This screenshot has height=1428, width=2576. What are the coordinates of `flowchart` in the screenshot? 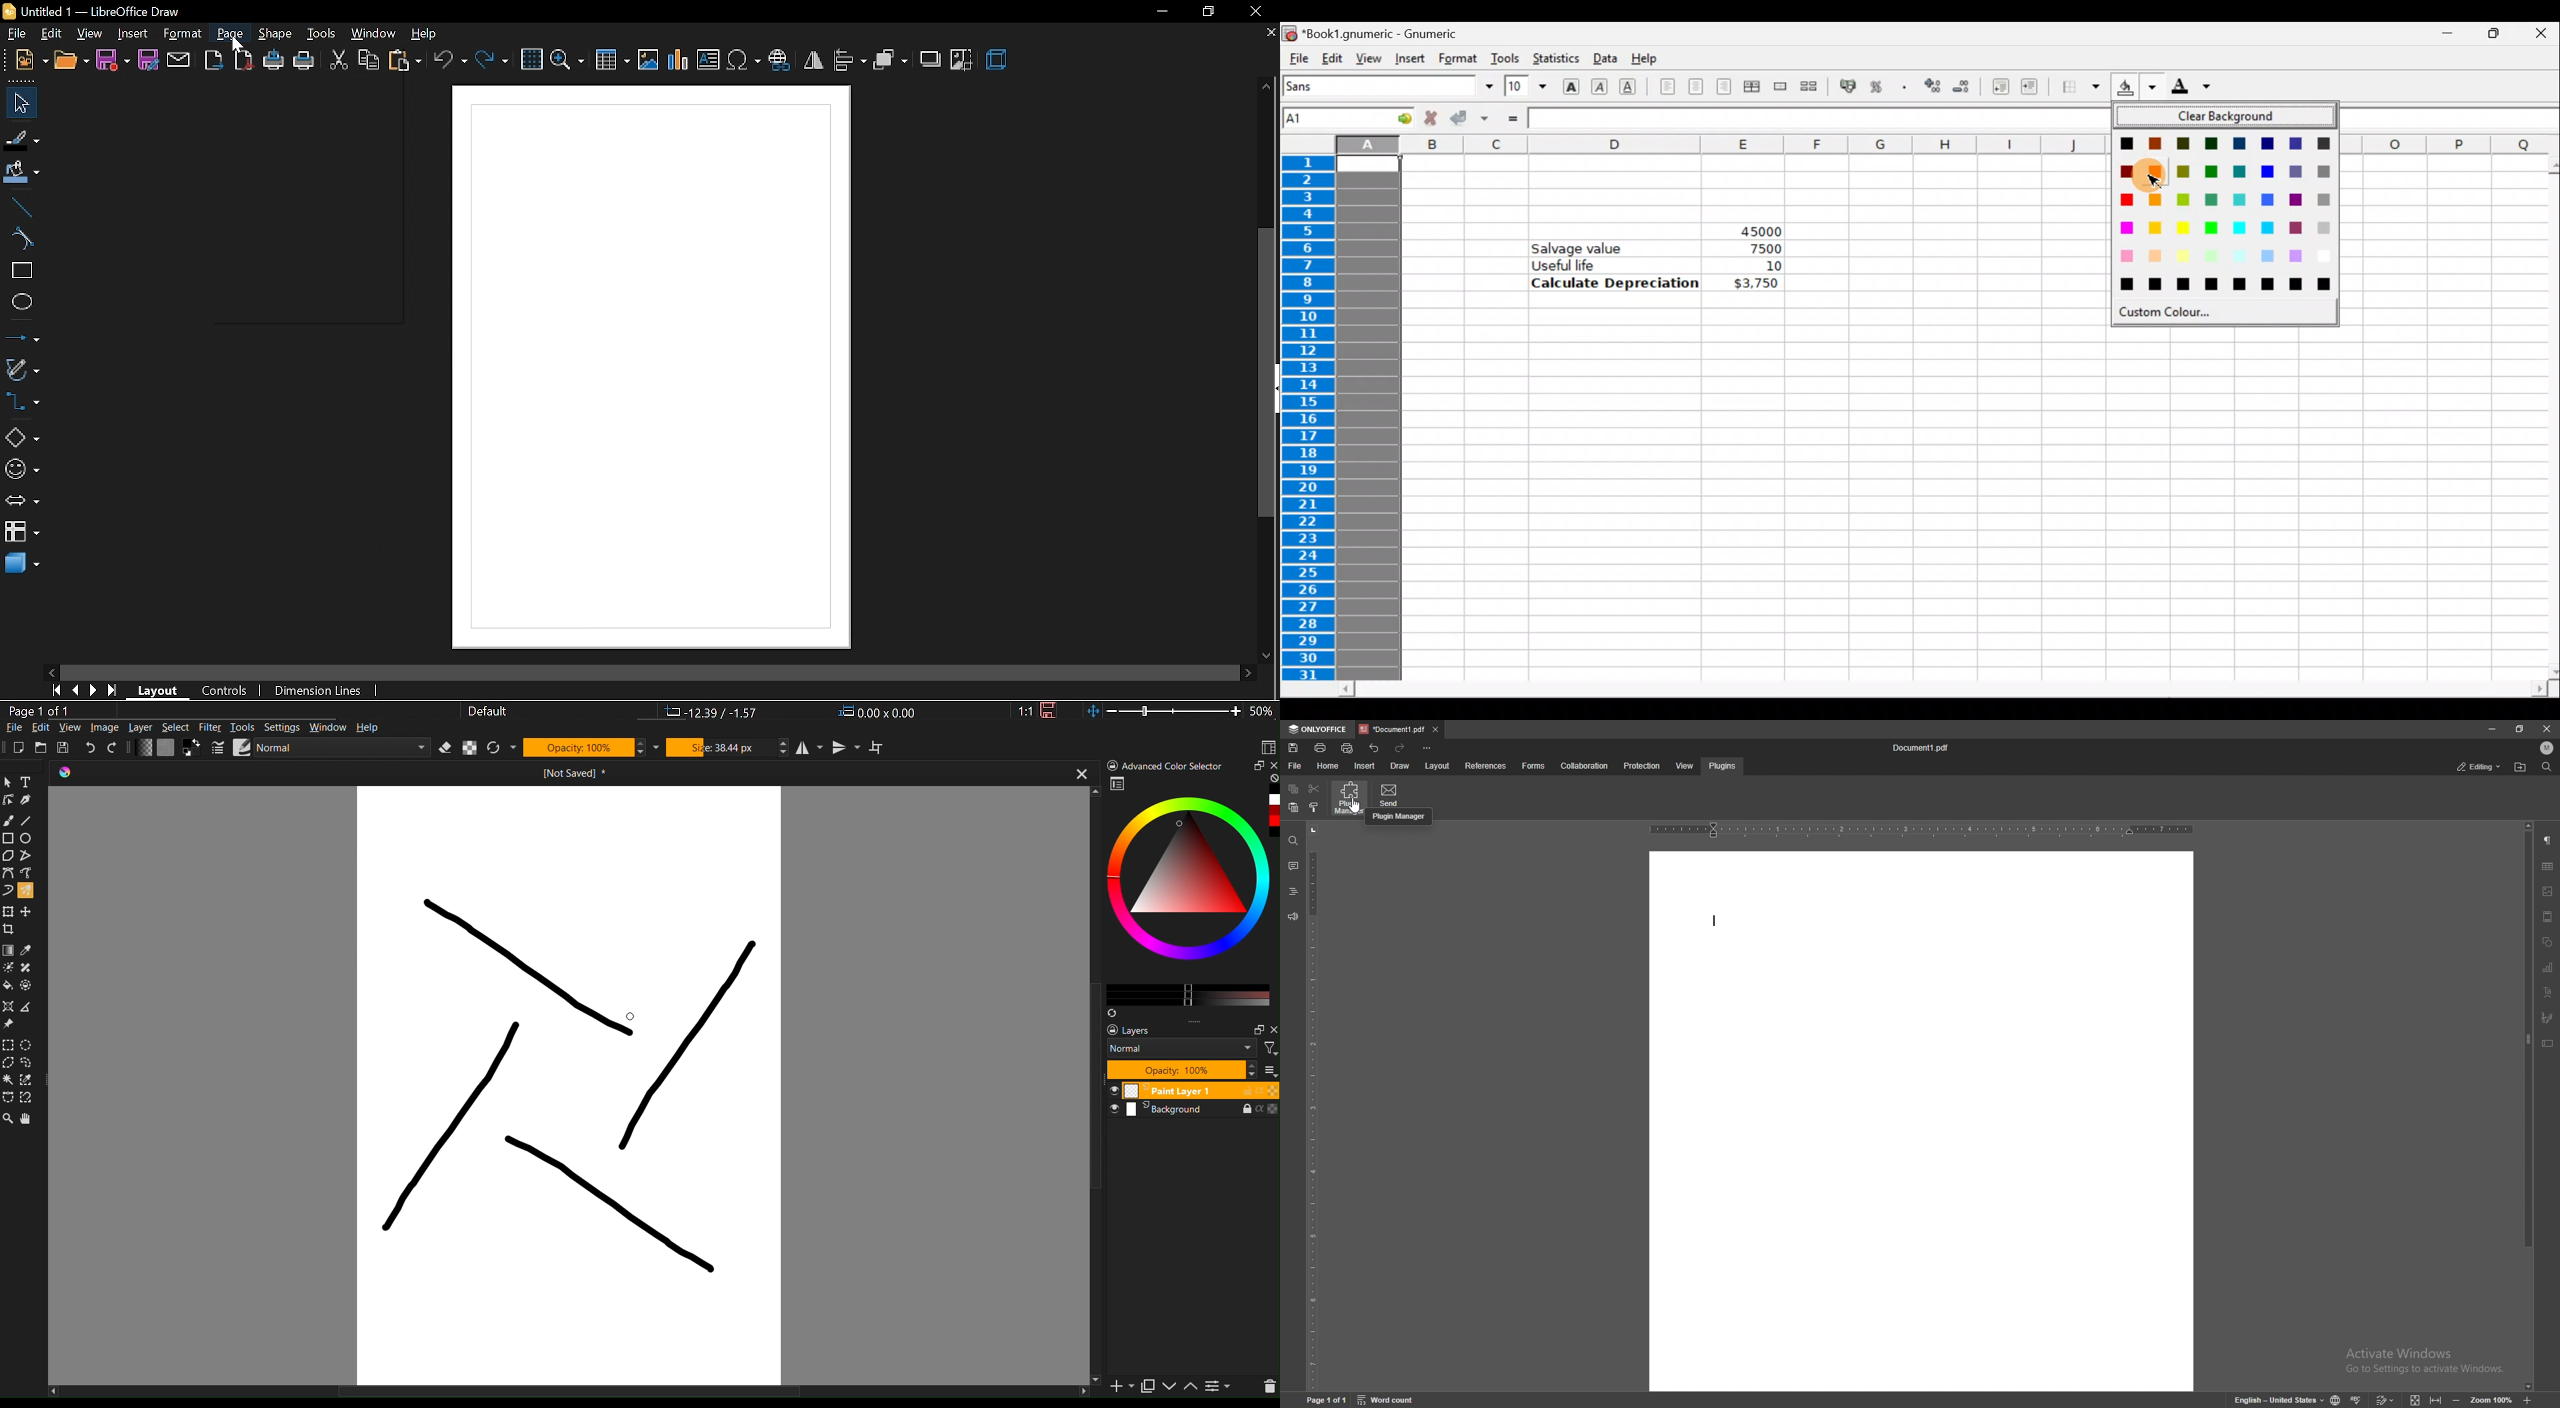 It's located at (22, 530).